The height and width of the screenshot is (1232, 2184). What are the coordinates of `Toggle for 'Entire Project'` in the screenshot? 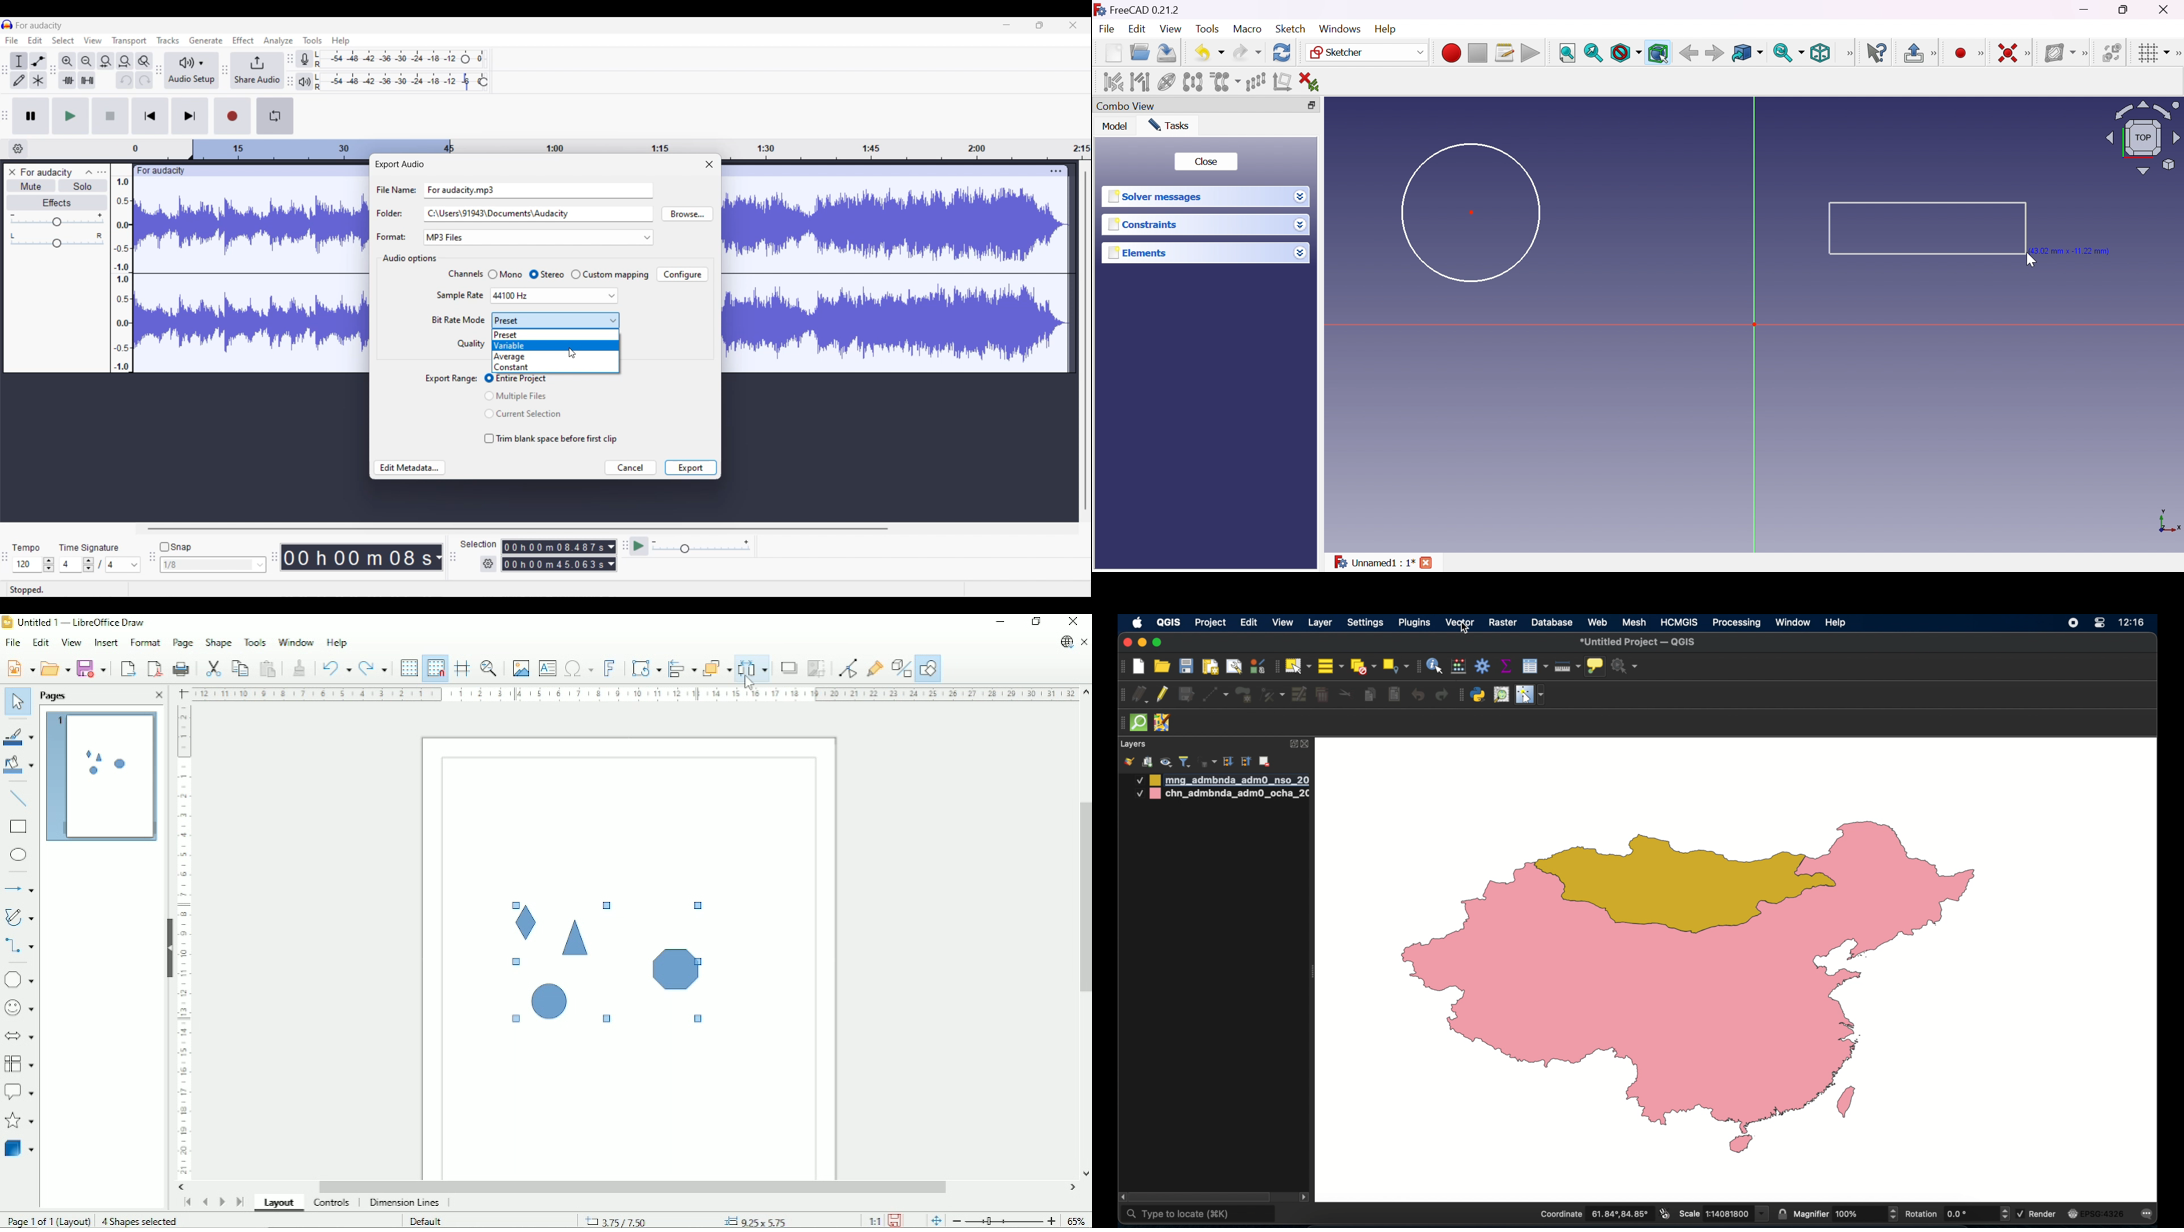 It's located at (524, 379).